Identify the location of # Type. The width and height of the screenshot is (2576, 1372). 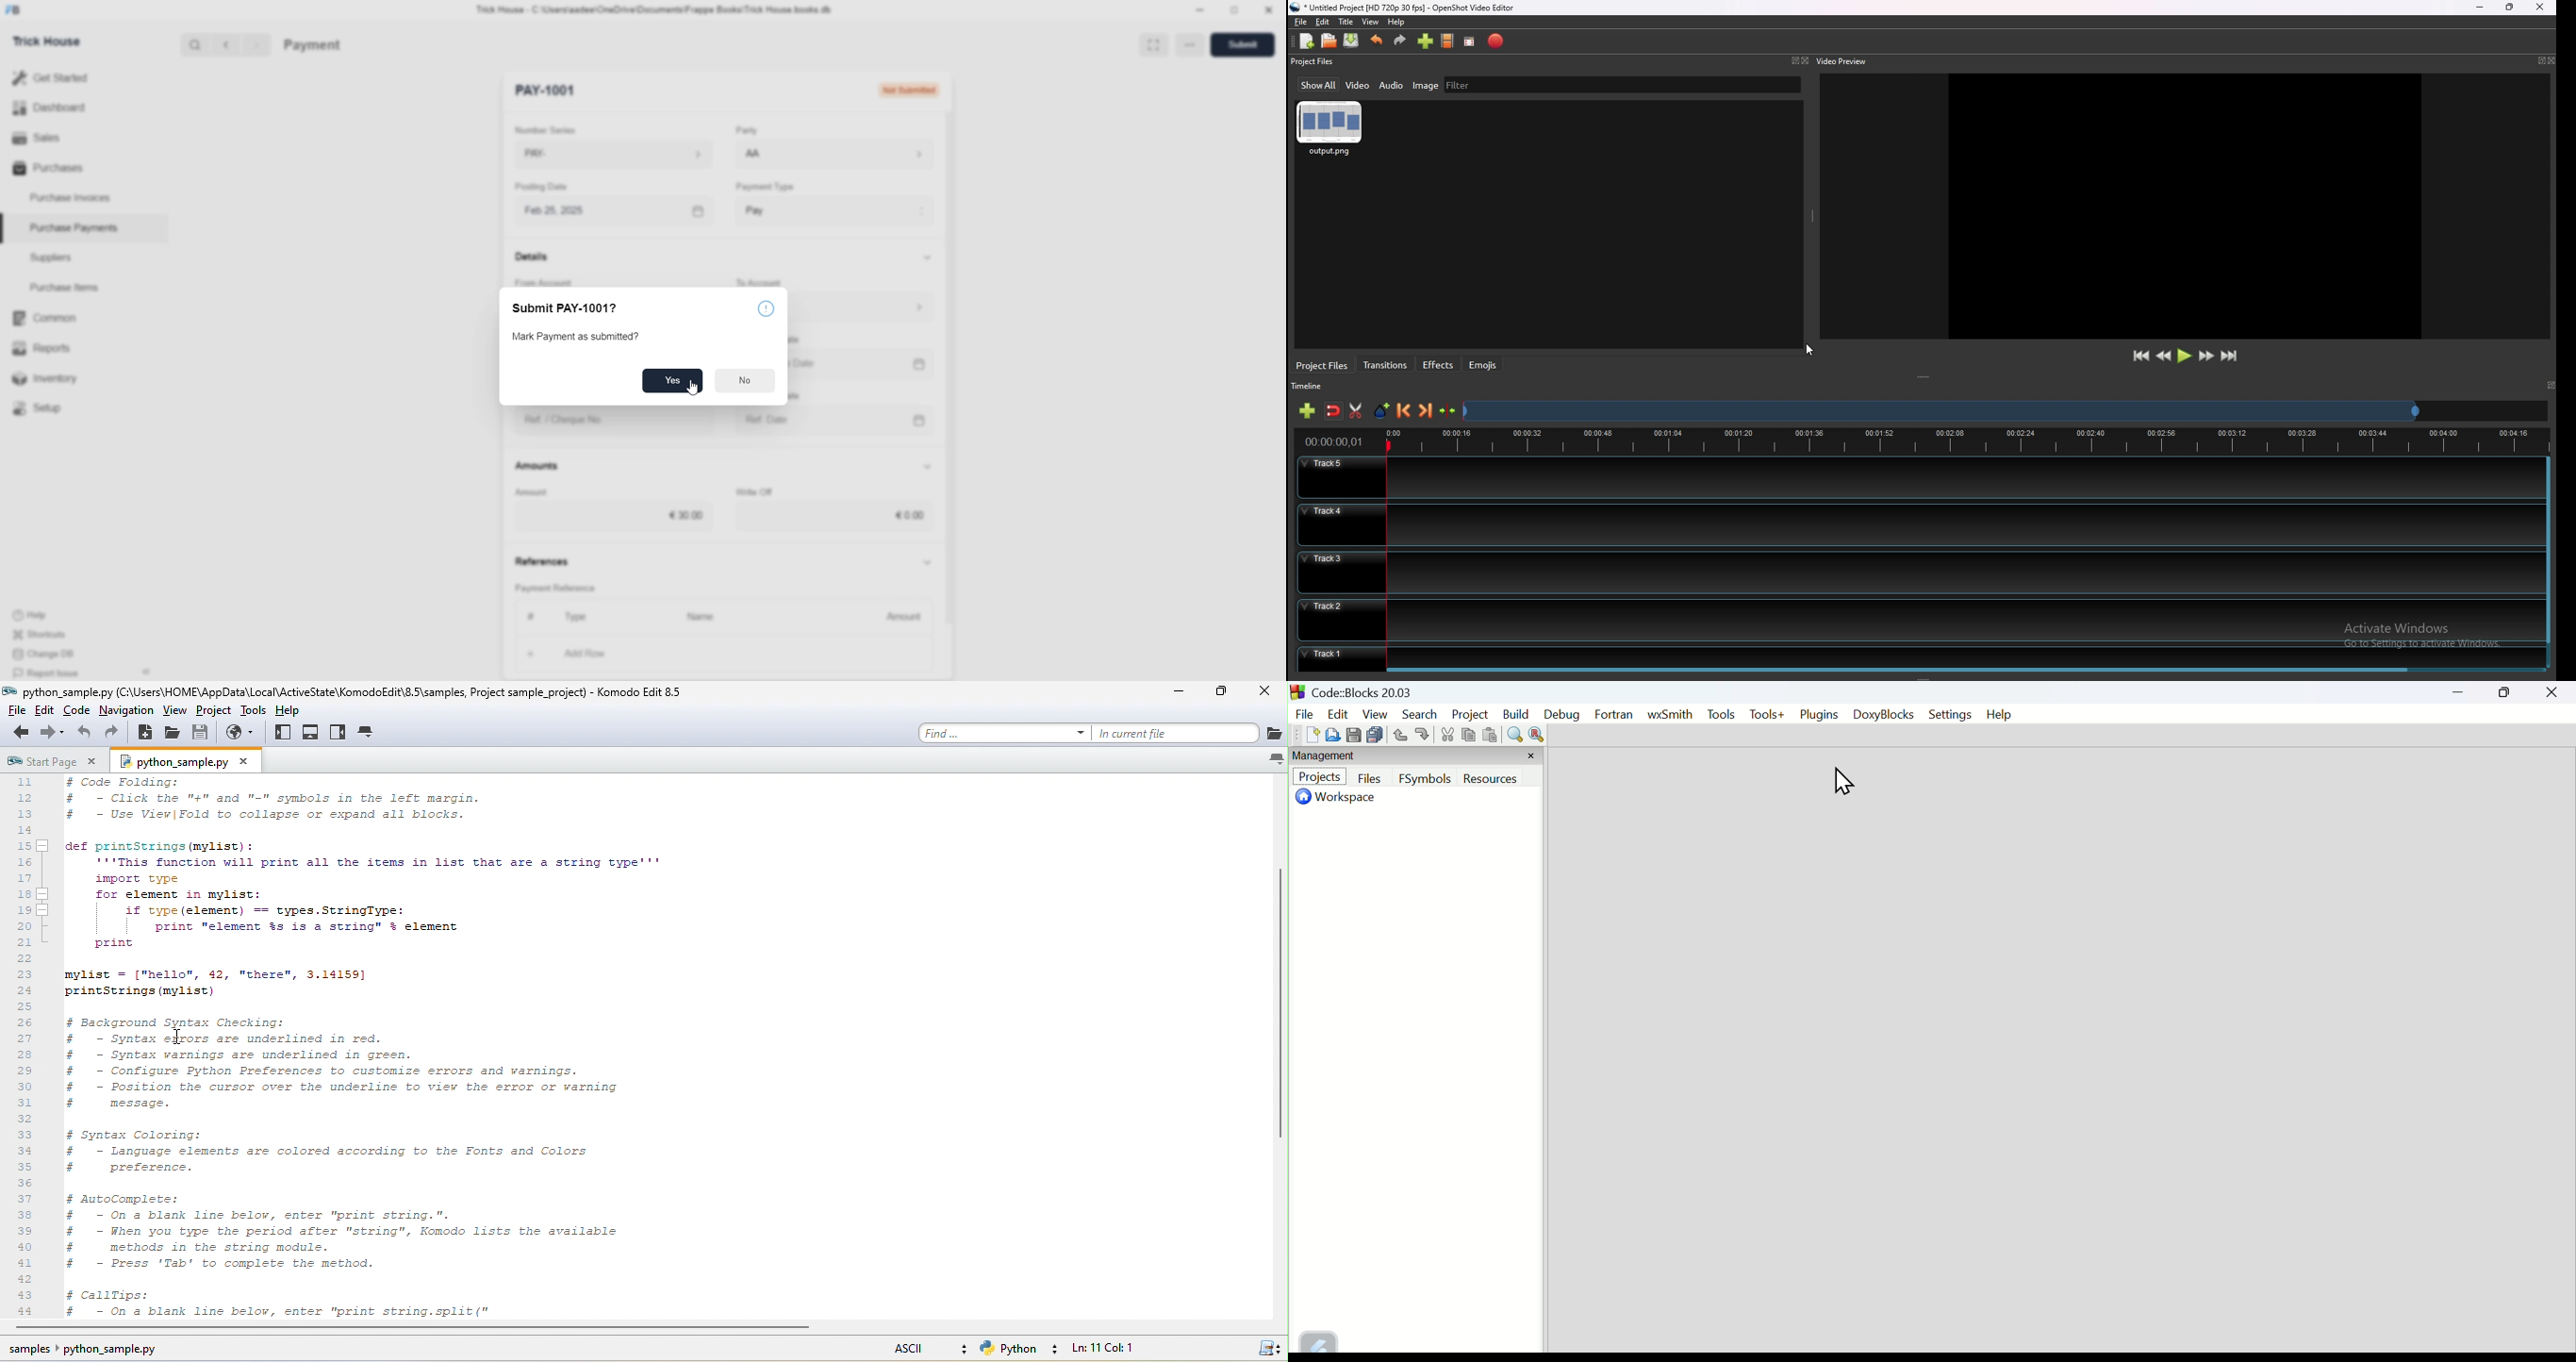
(553, 615).